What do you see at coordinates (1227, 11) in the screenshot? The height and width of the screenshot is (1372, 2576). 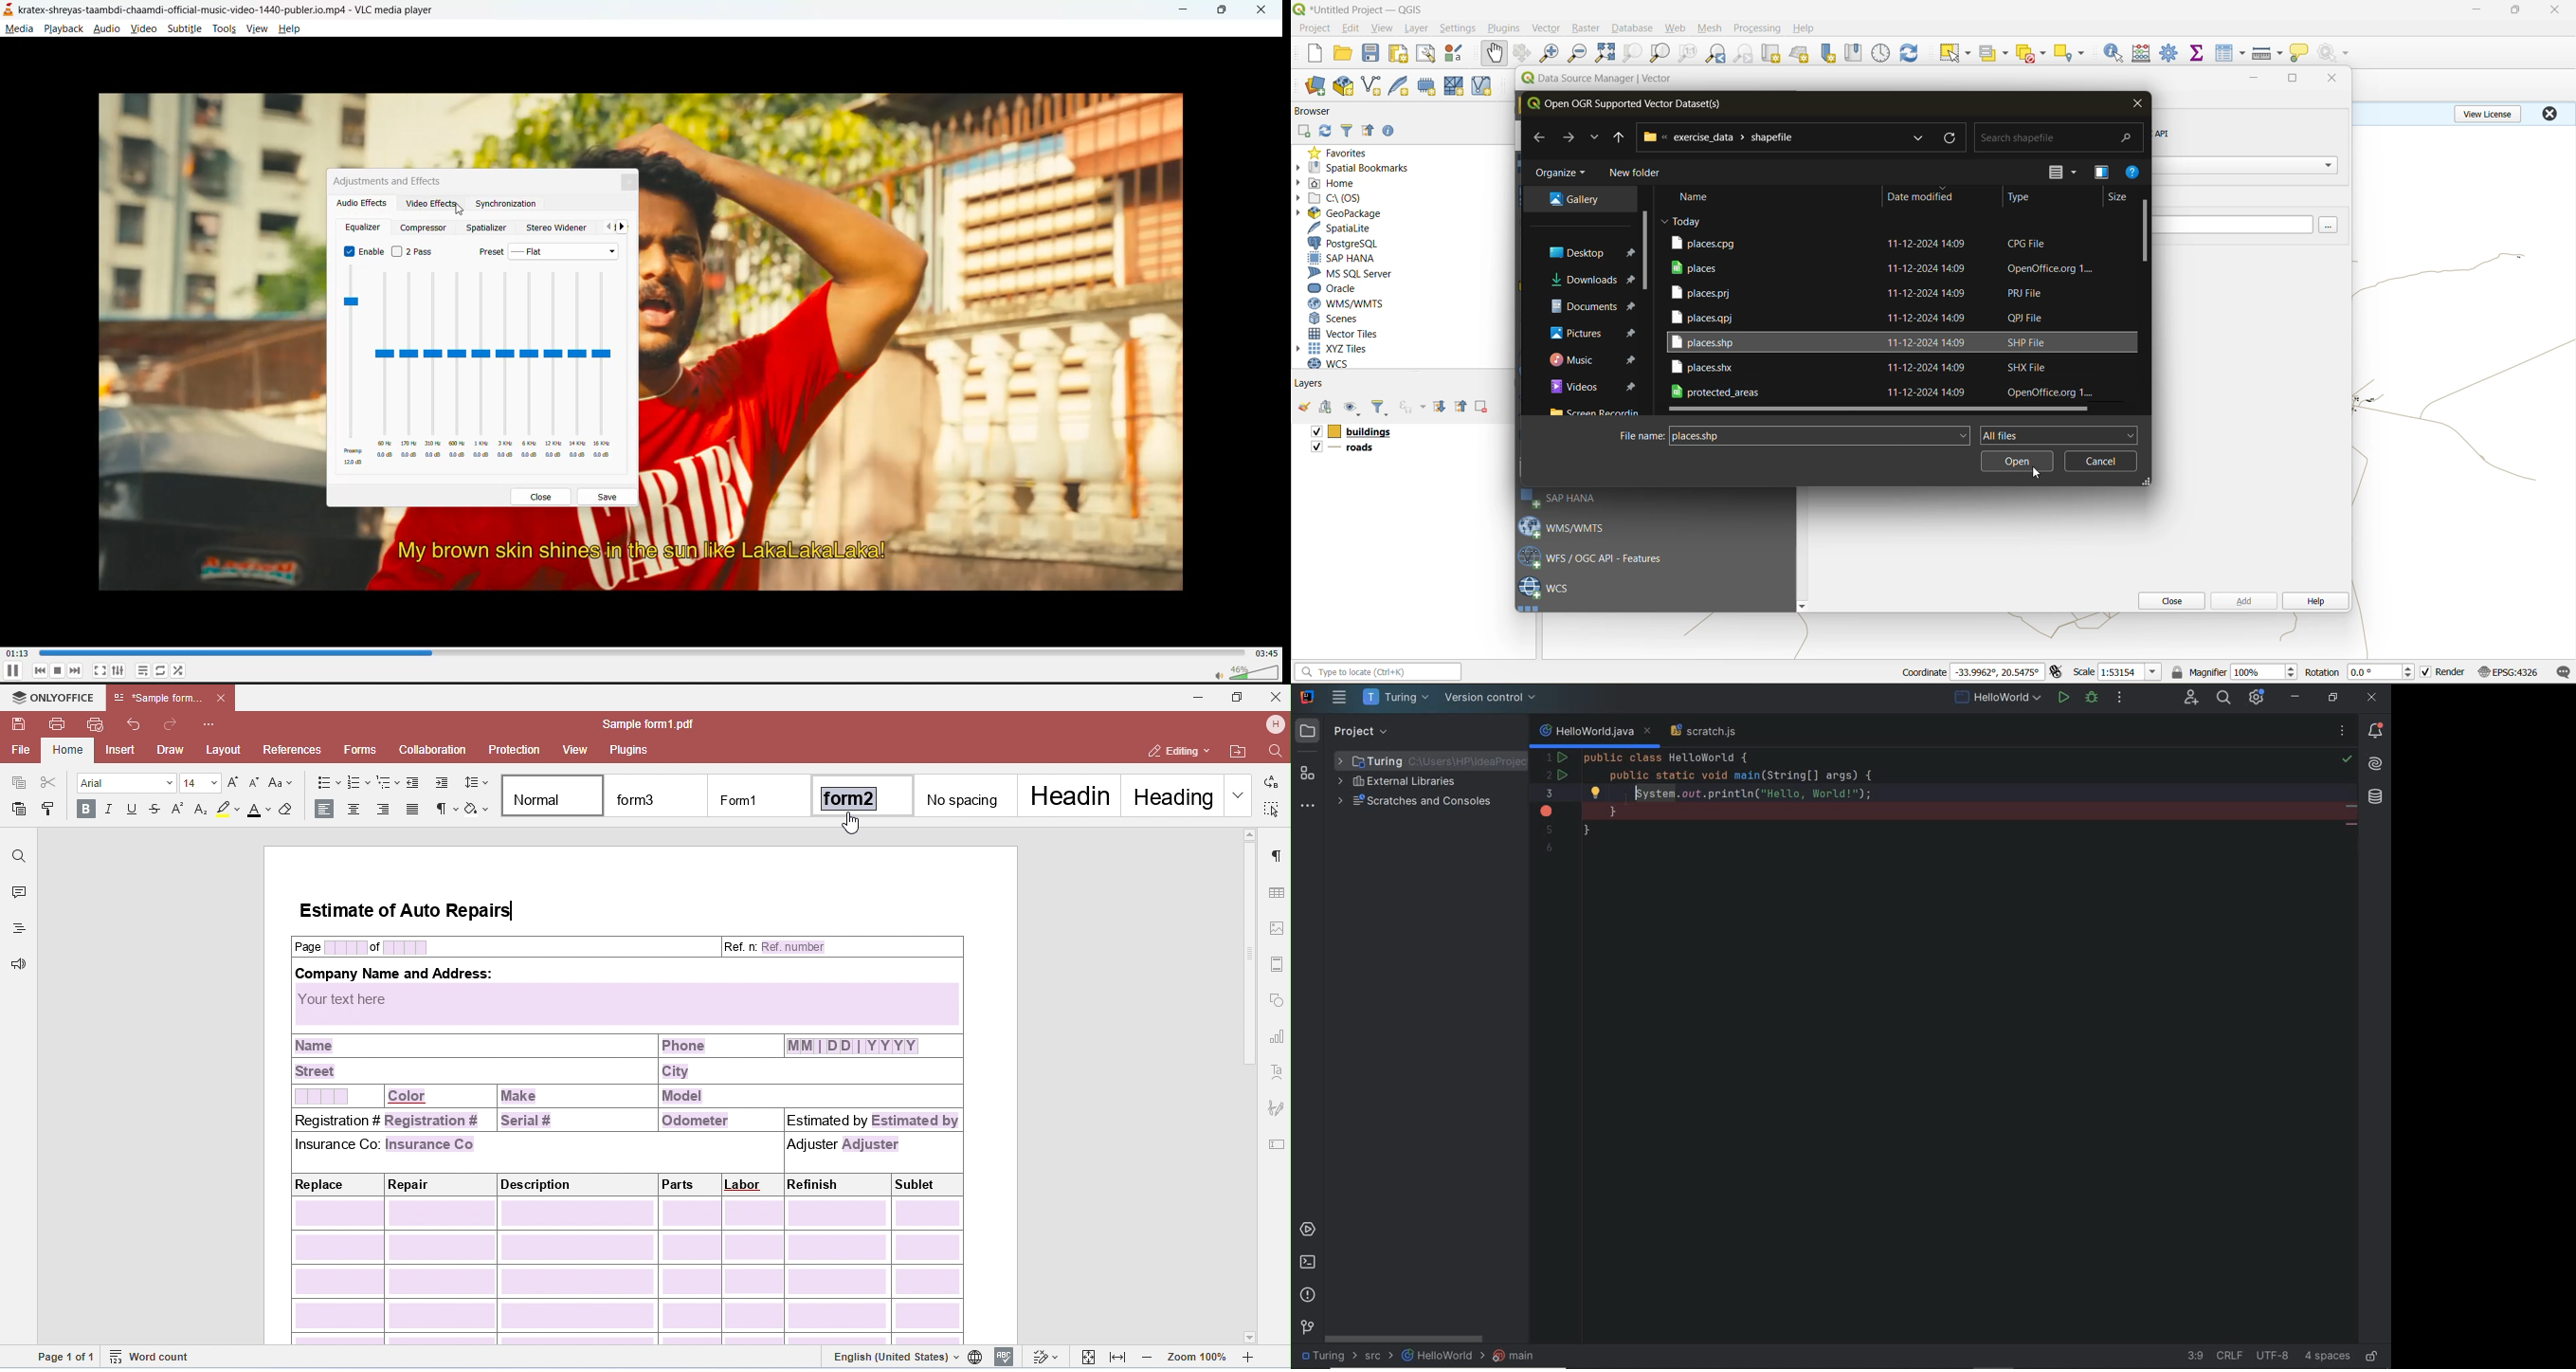 I see `maximize` at bounding box center [1227, 11].